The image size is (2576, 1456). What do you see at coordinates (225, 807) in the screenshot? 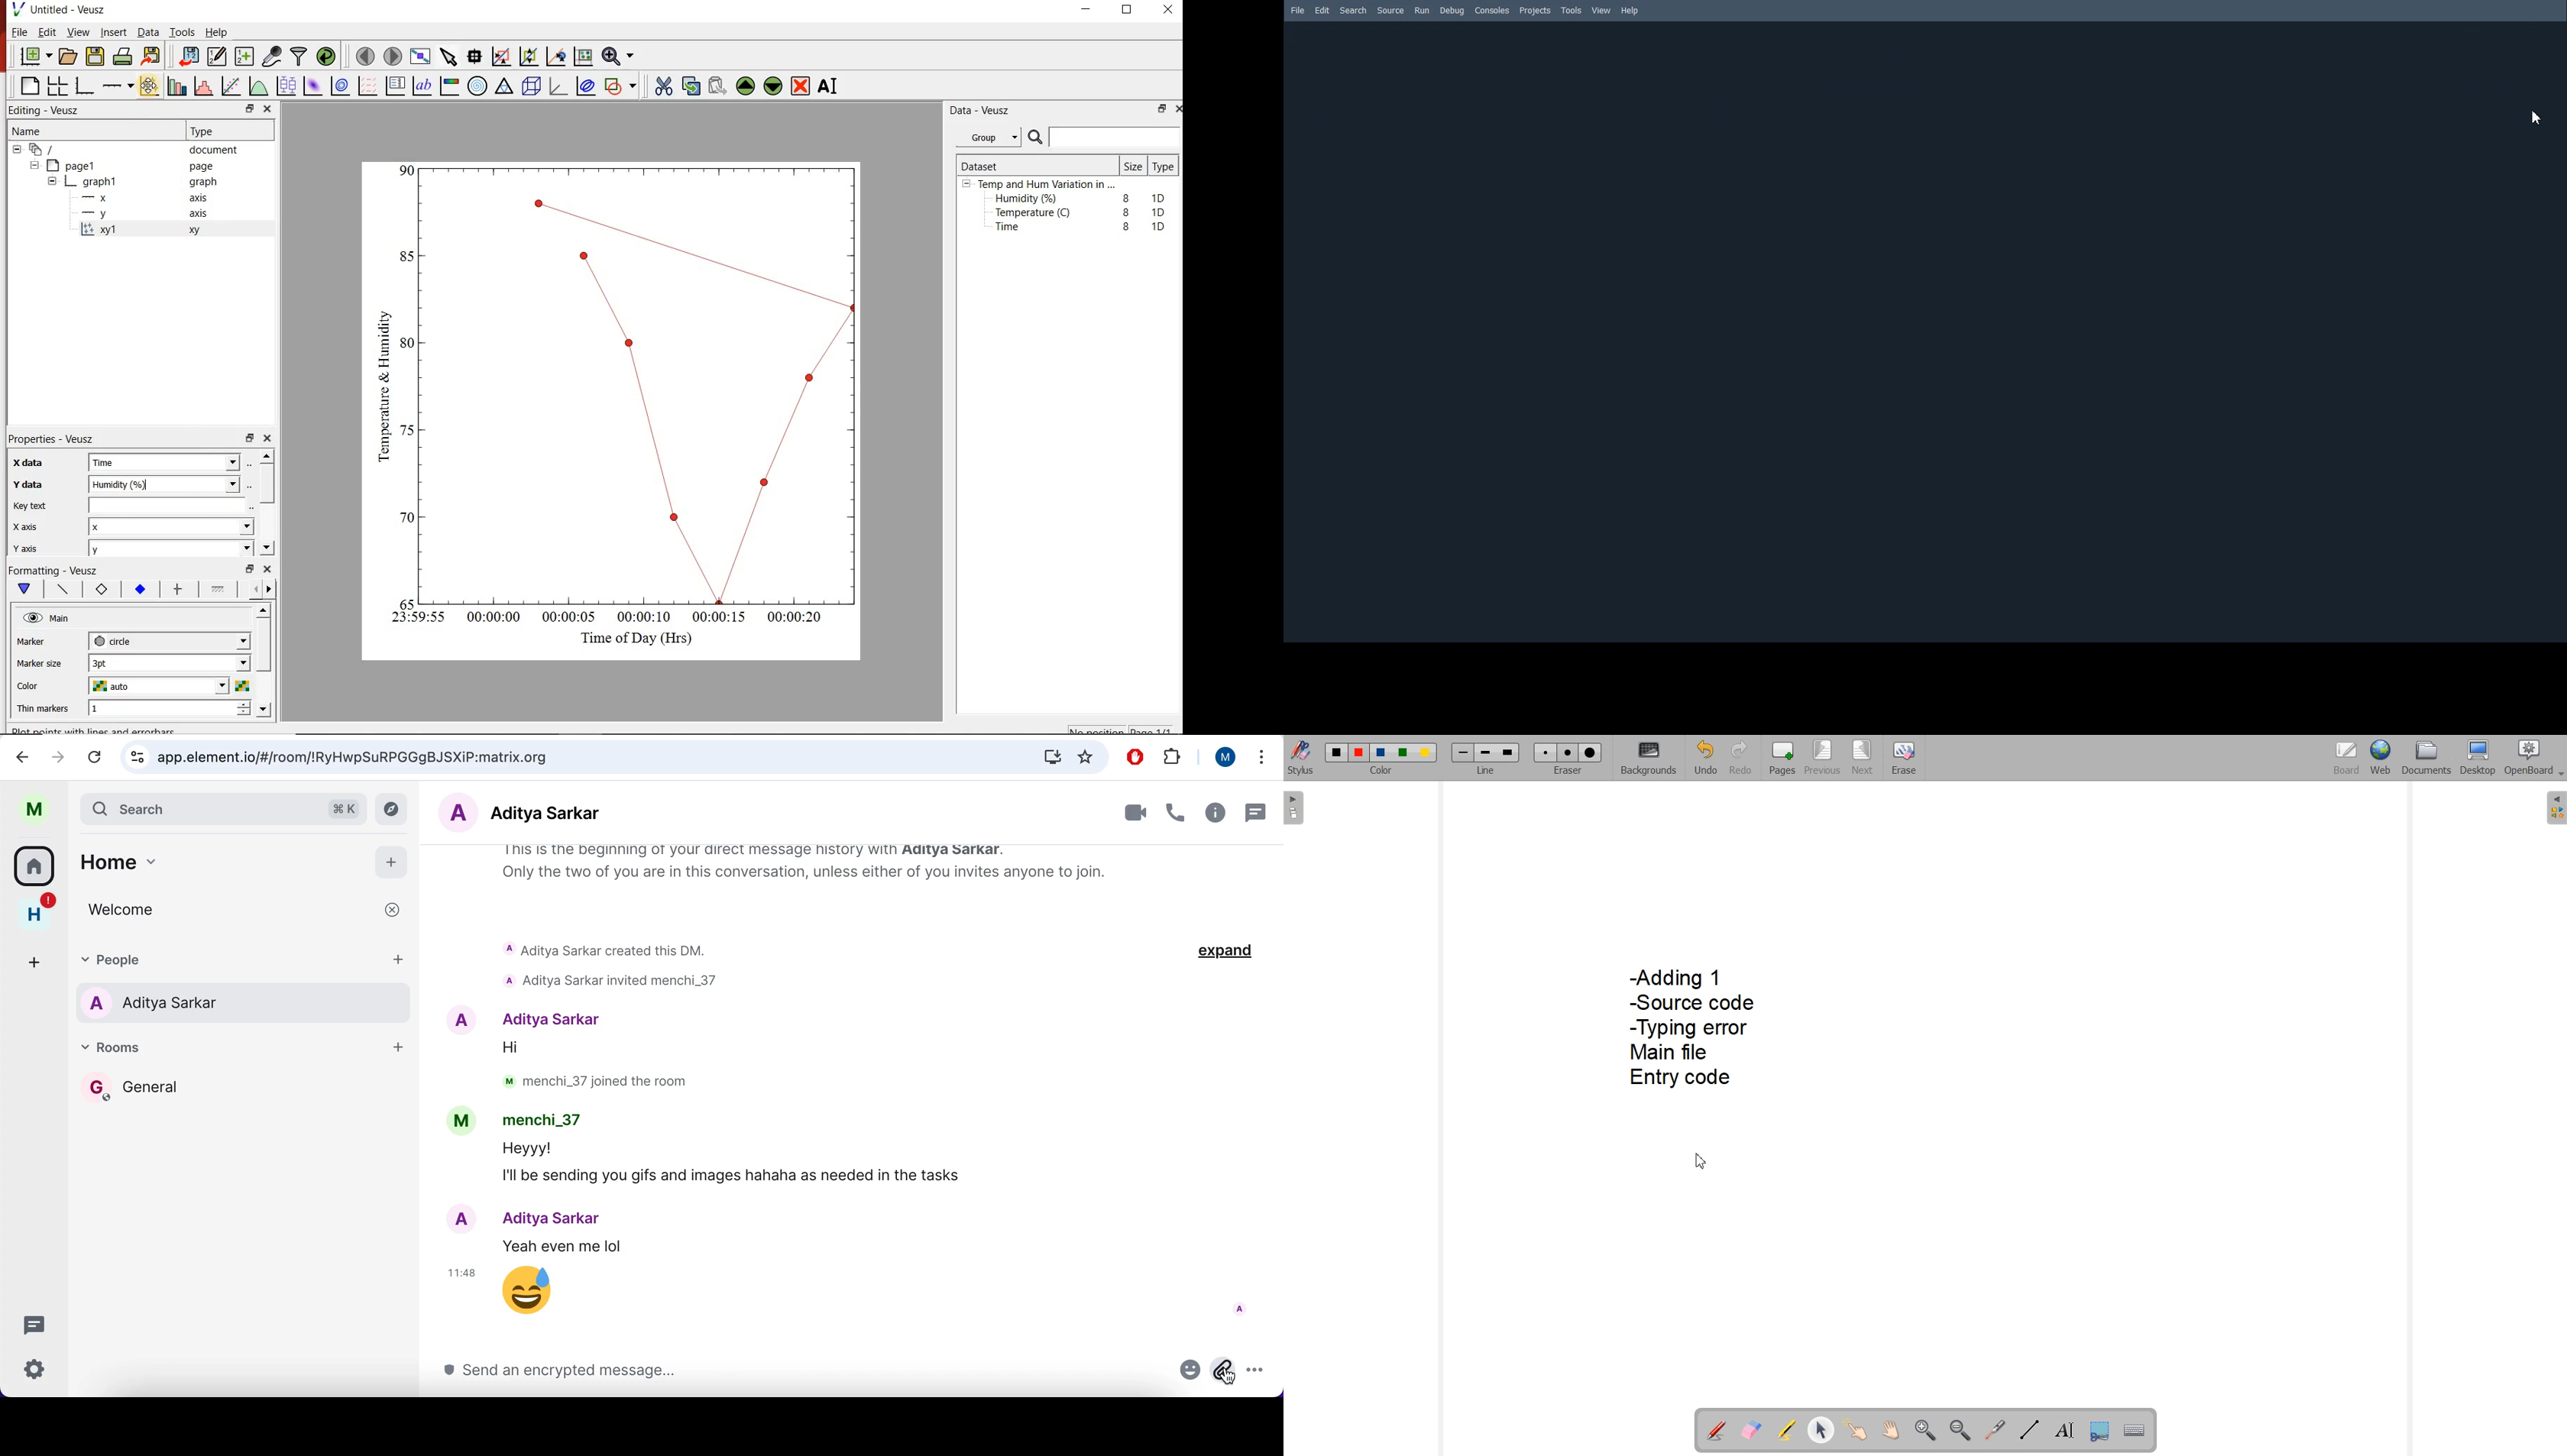
I see `search` at bounding box center [225, 807].